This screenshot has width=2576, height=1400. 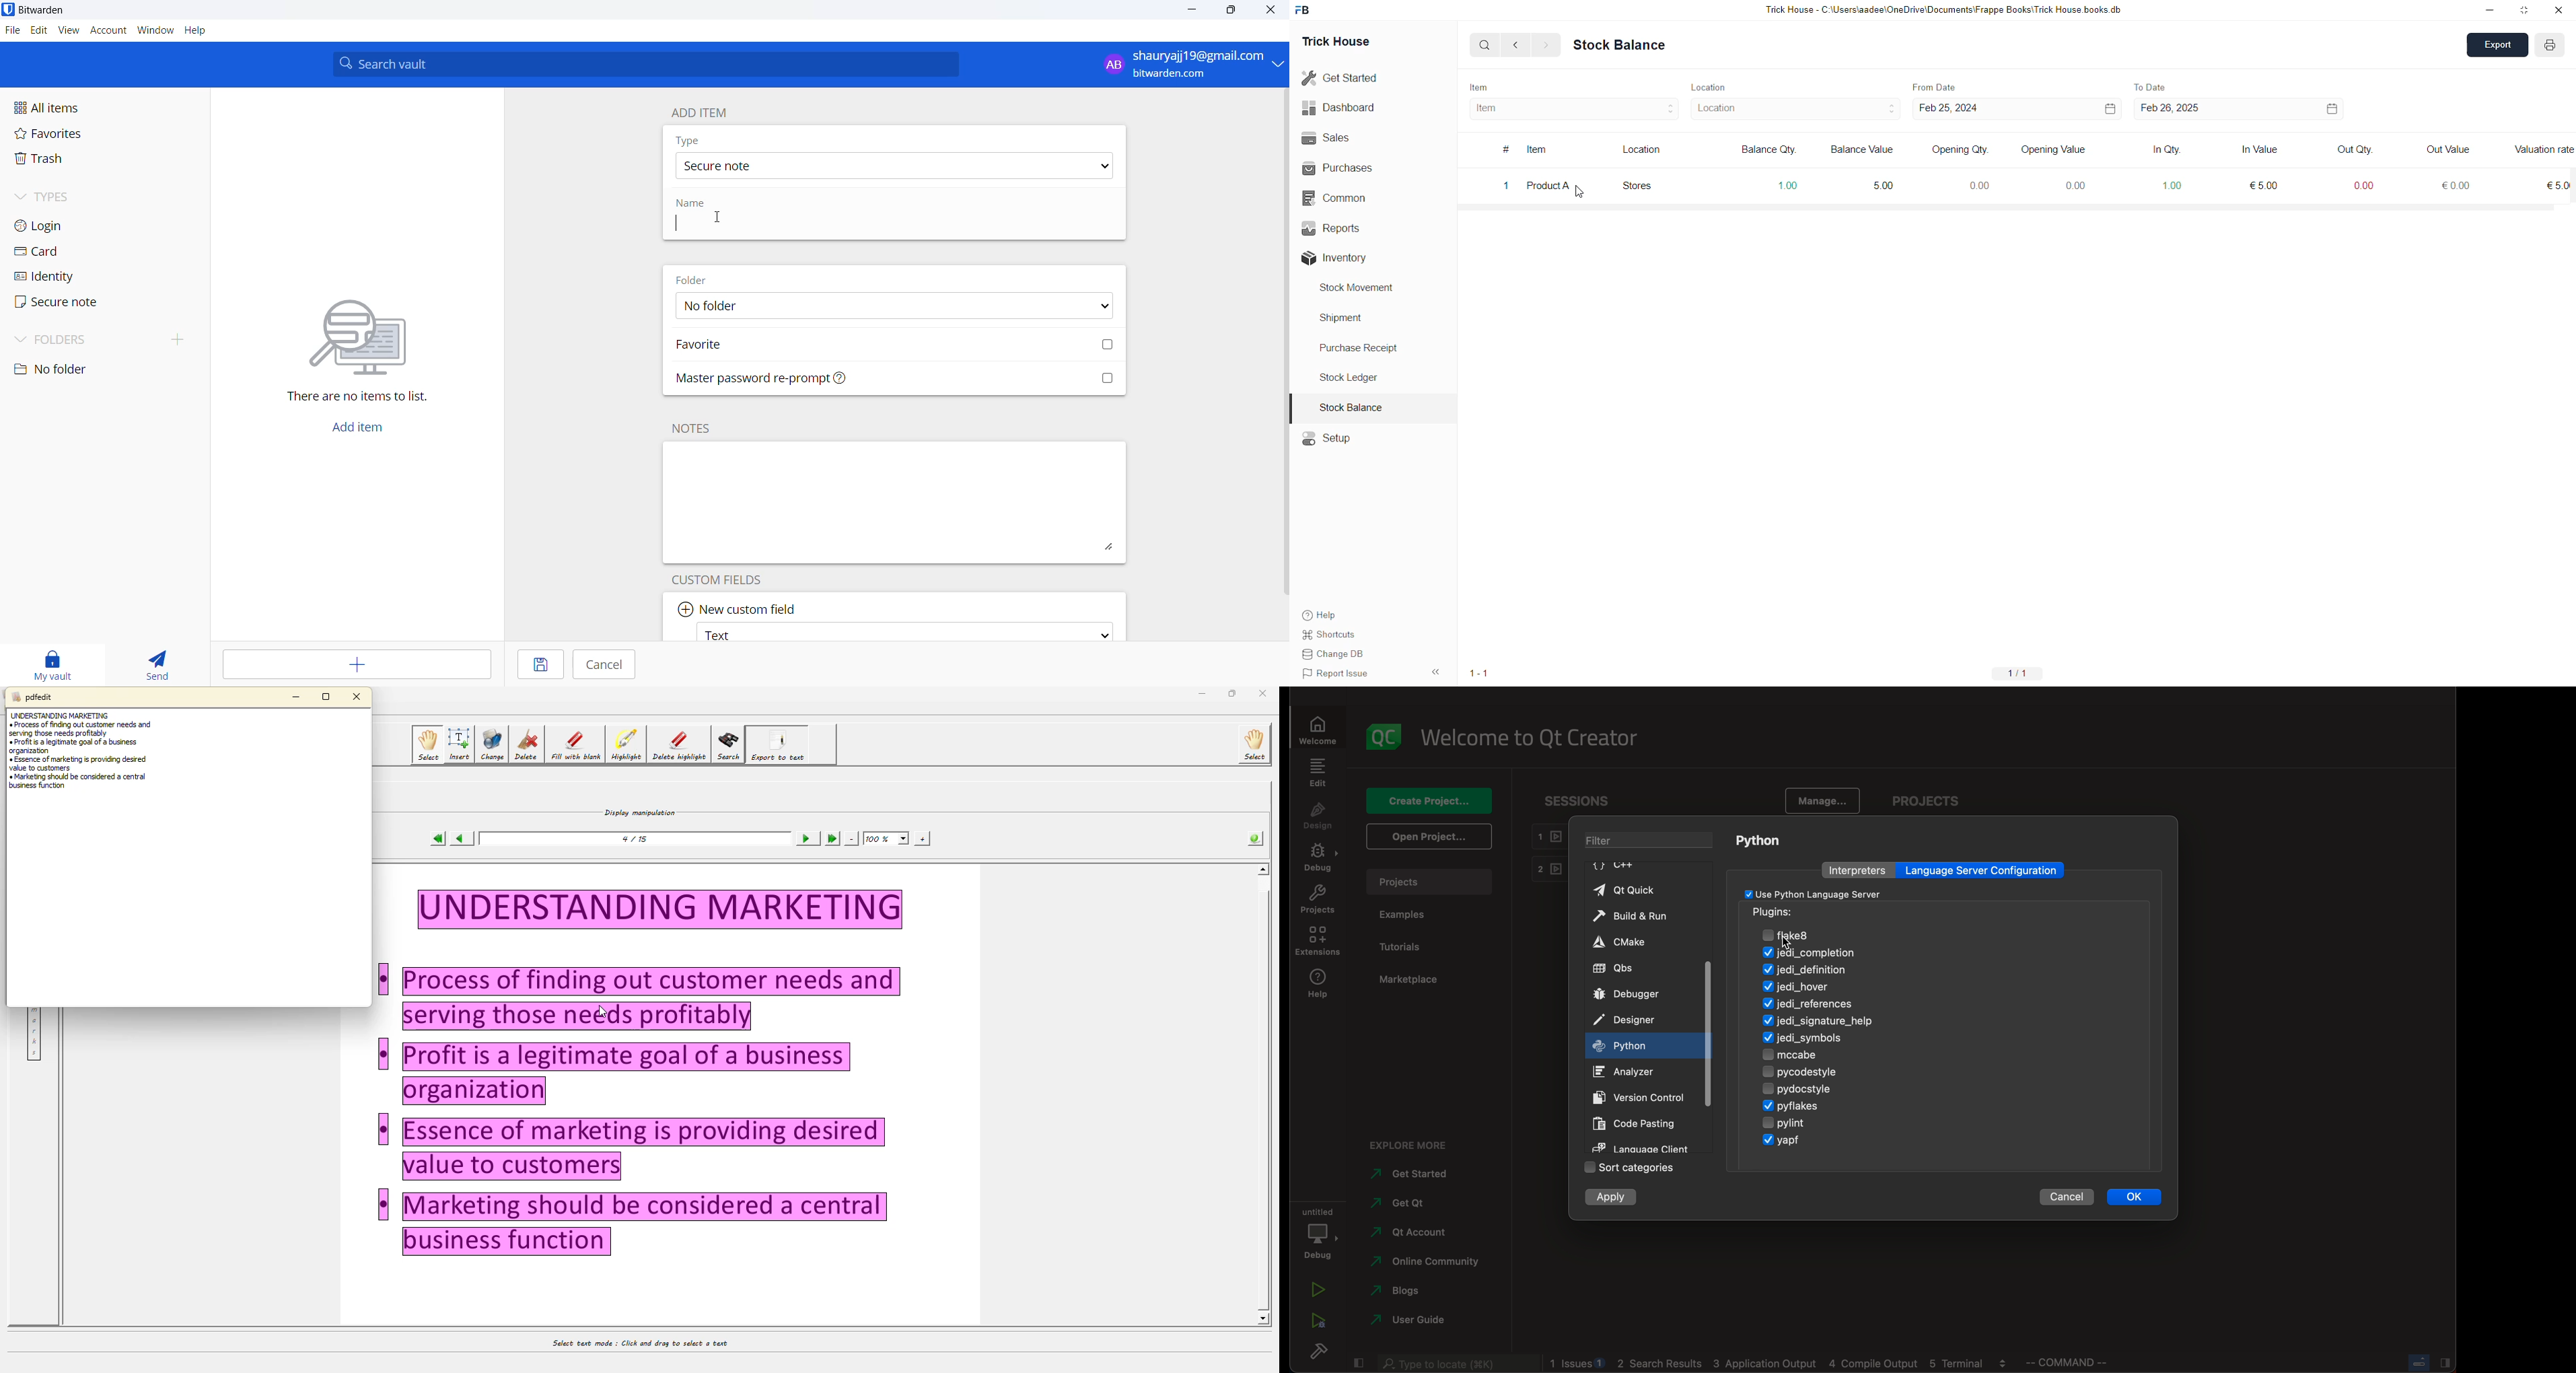 What do you see at coordinates (2489, 13) in the screenshot?
I see `Minimize` at bounding box center [2489, 13].